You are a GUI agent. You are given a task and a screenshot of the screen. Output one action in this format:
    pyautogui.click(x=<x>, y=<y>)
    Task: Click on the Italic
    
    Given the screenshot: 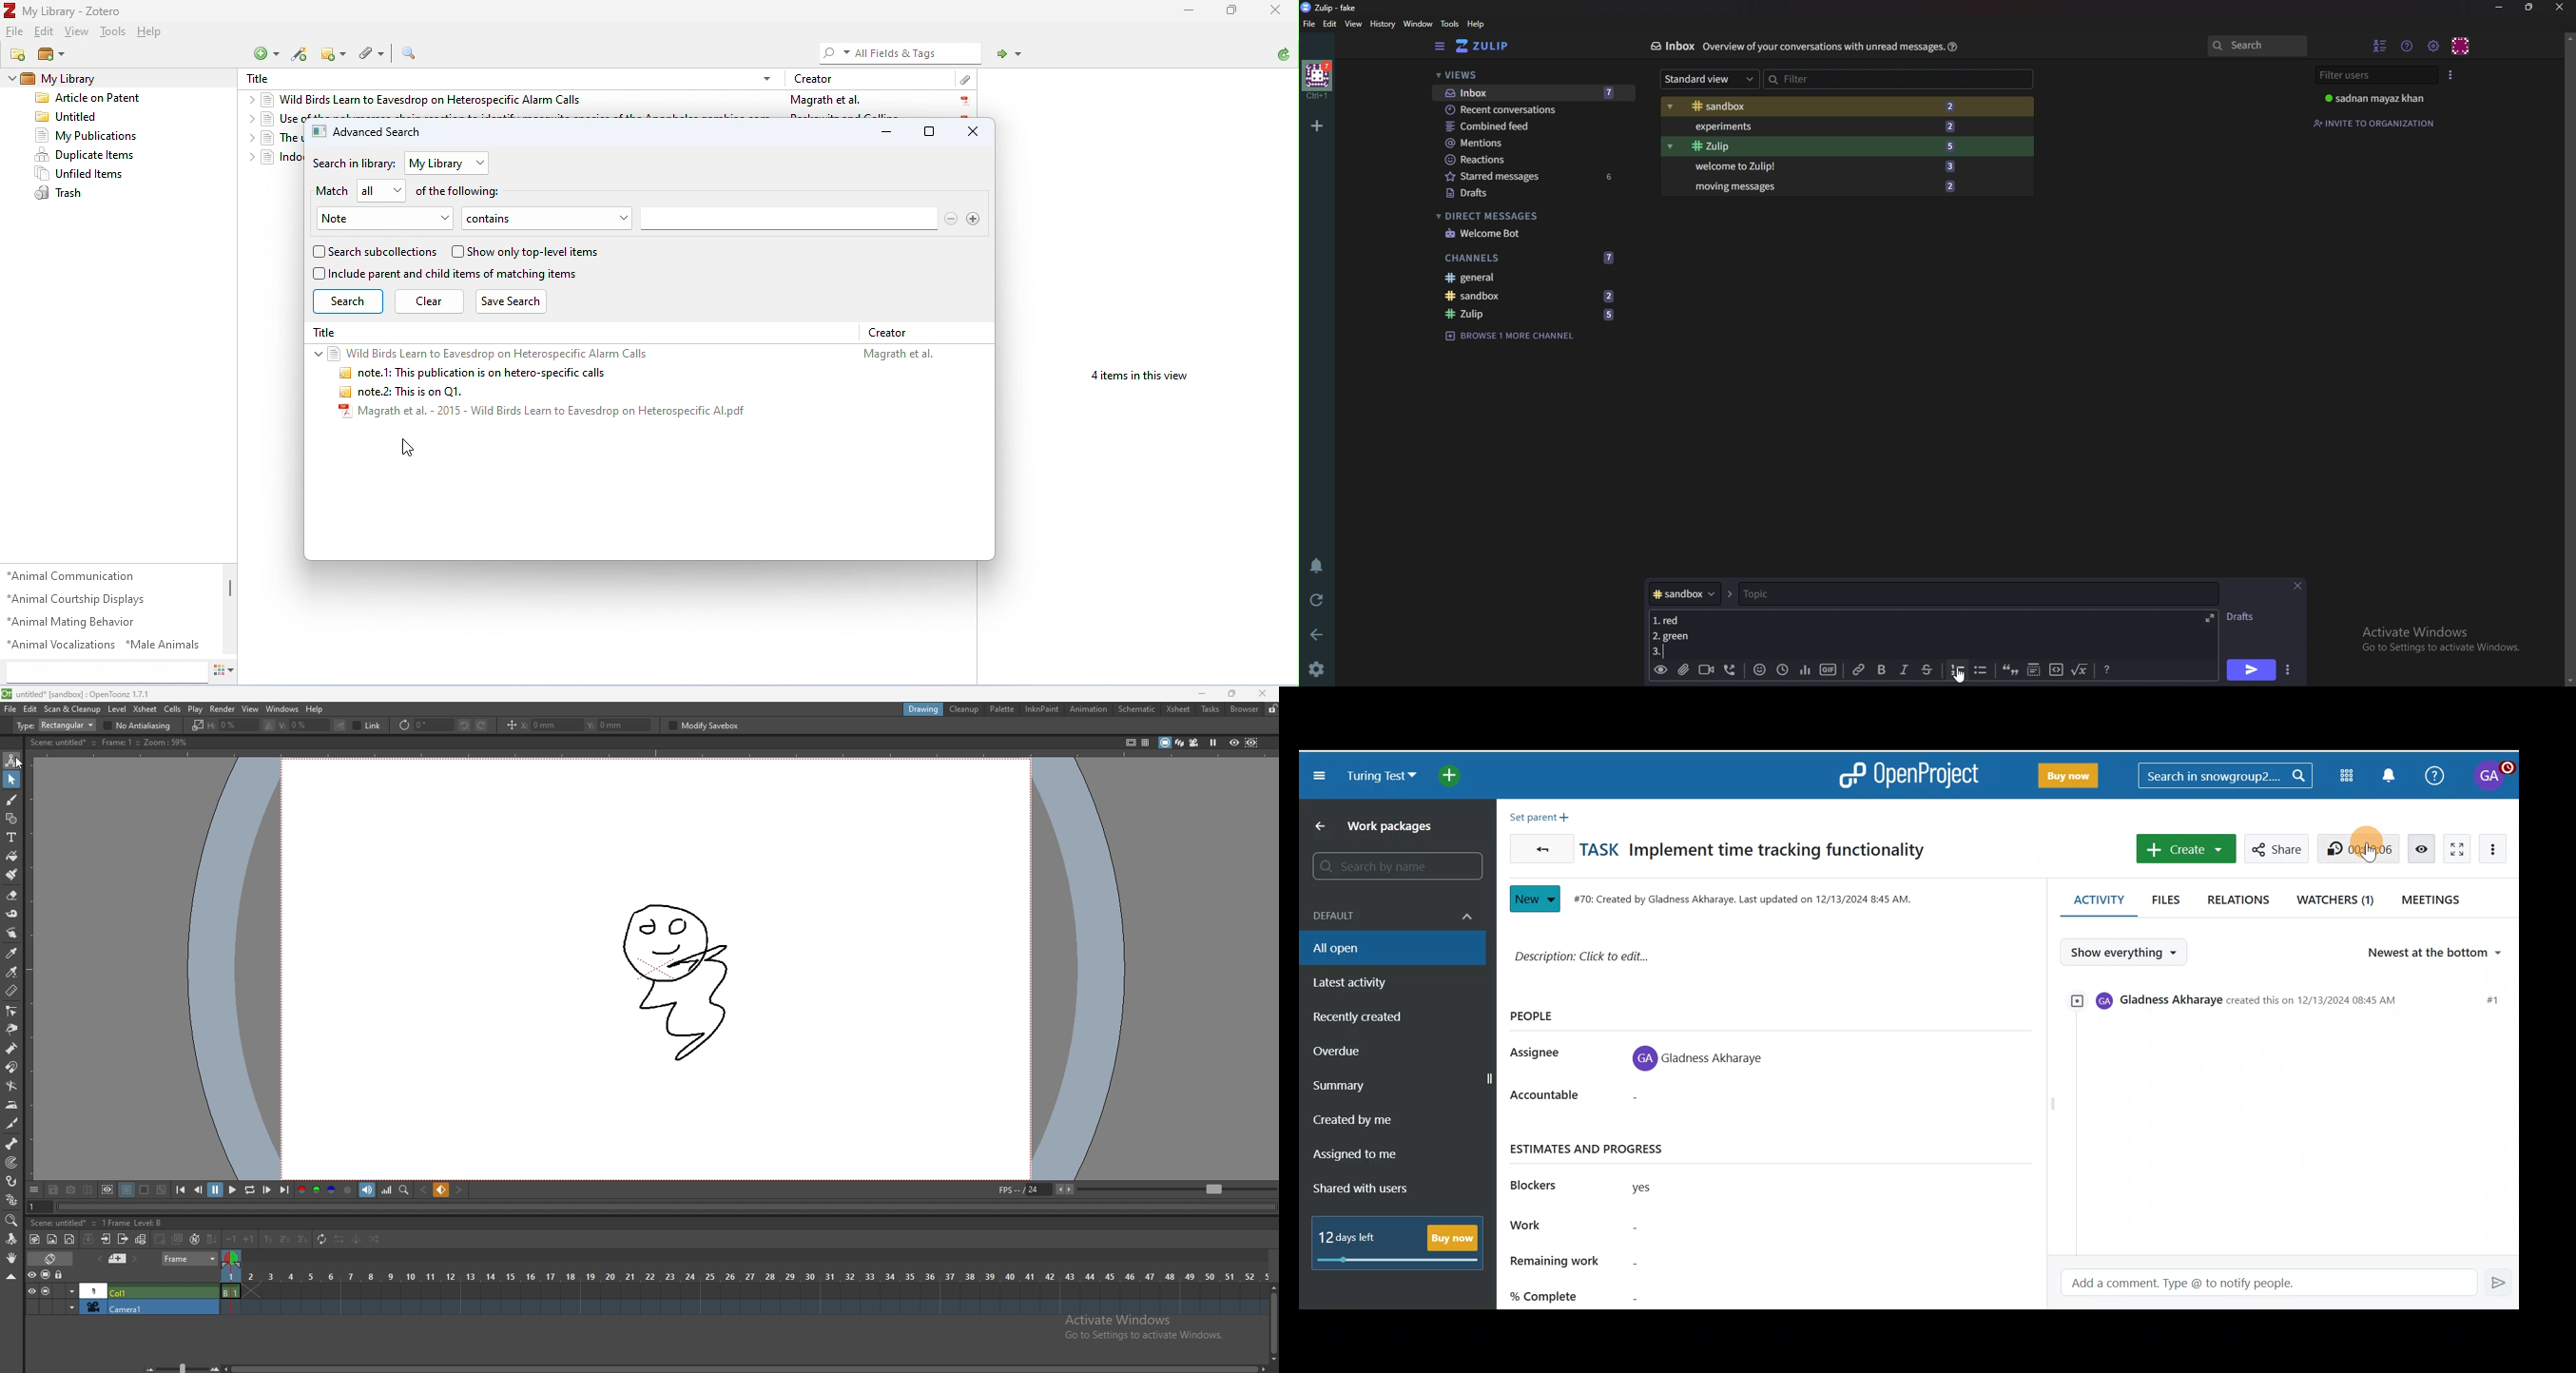 What is the action you would take?
    pyautogui.click(x=1903, y=672)
    